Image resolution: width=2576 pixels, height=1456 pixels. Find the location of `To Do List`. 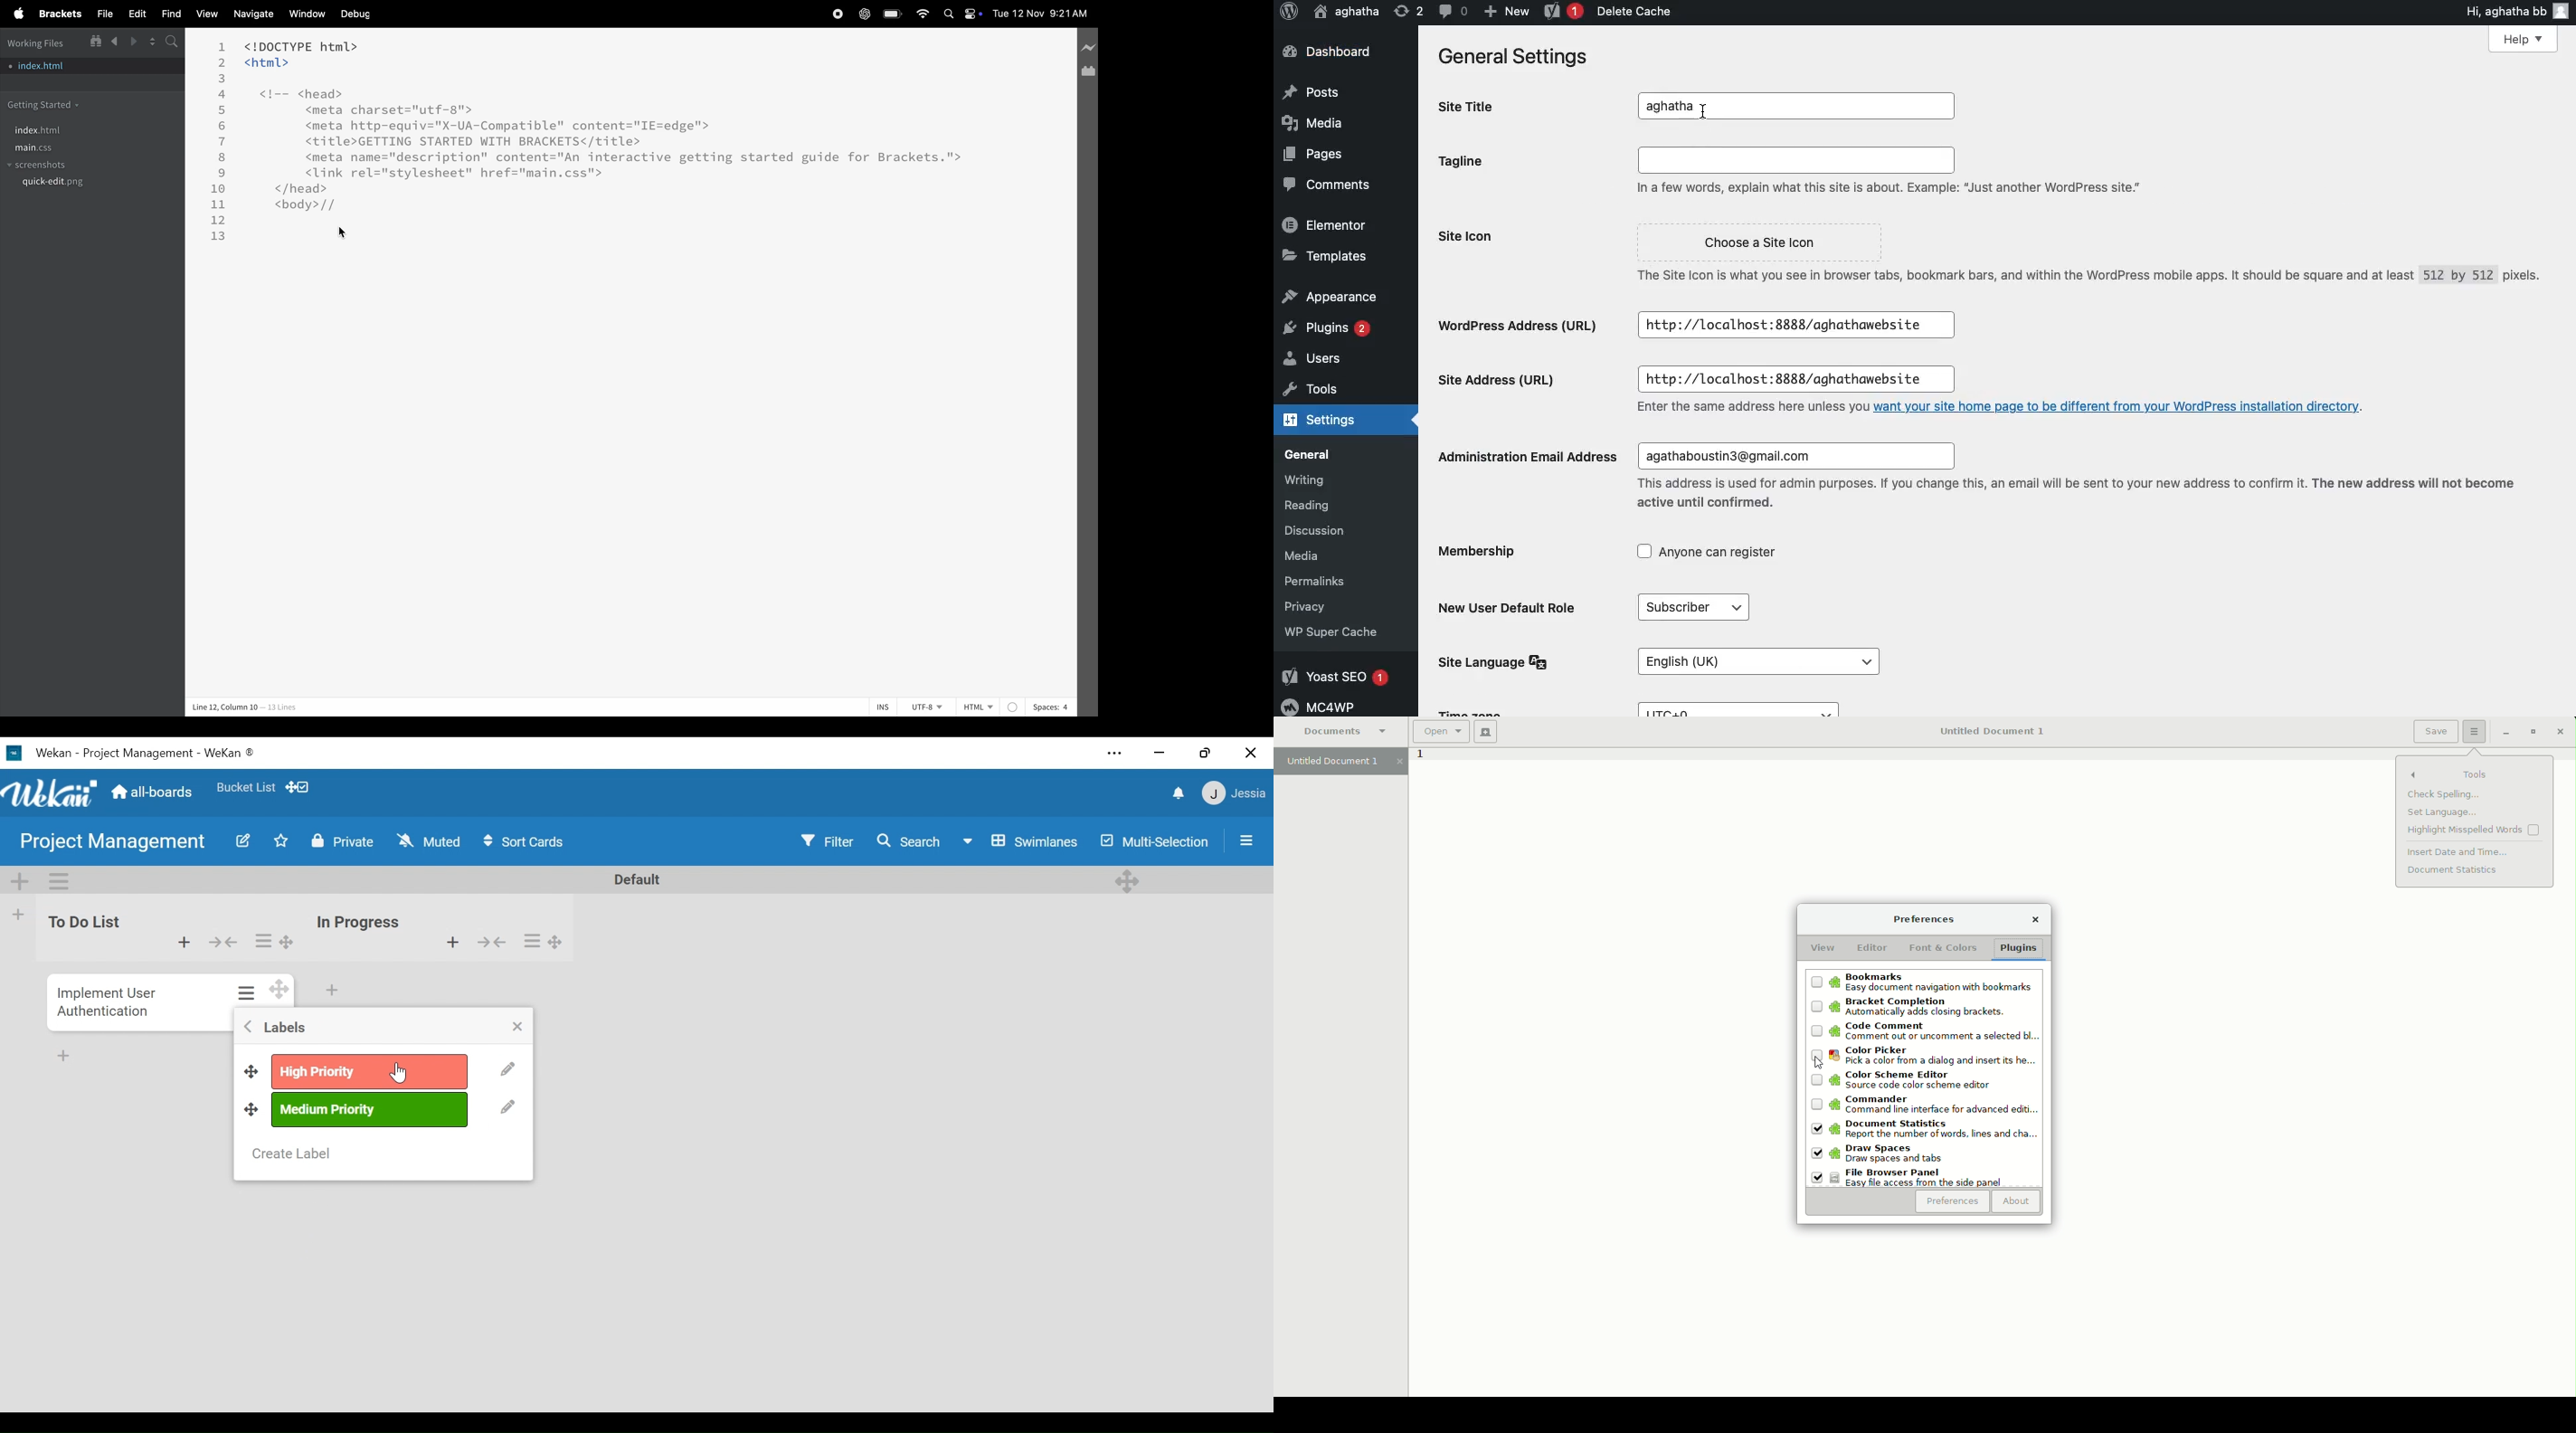

To Do List is located at coordinates (80, 923).